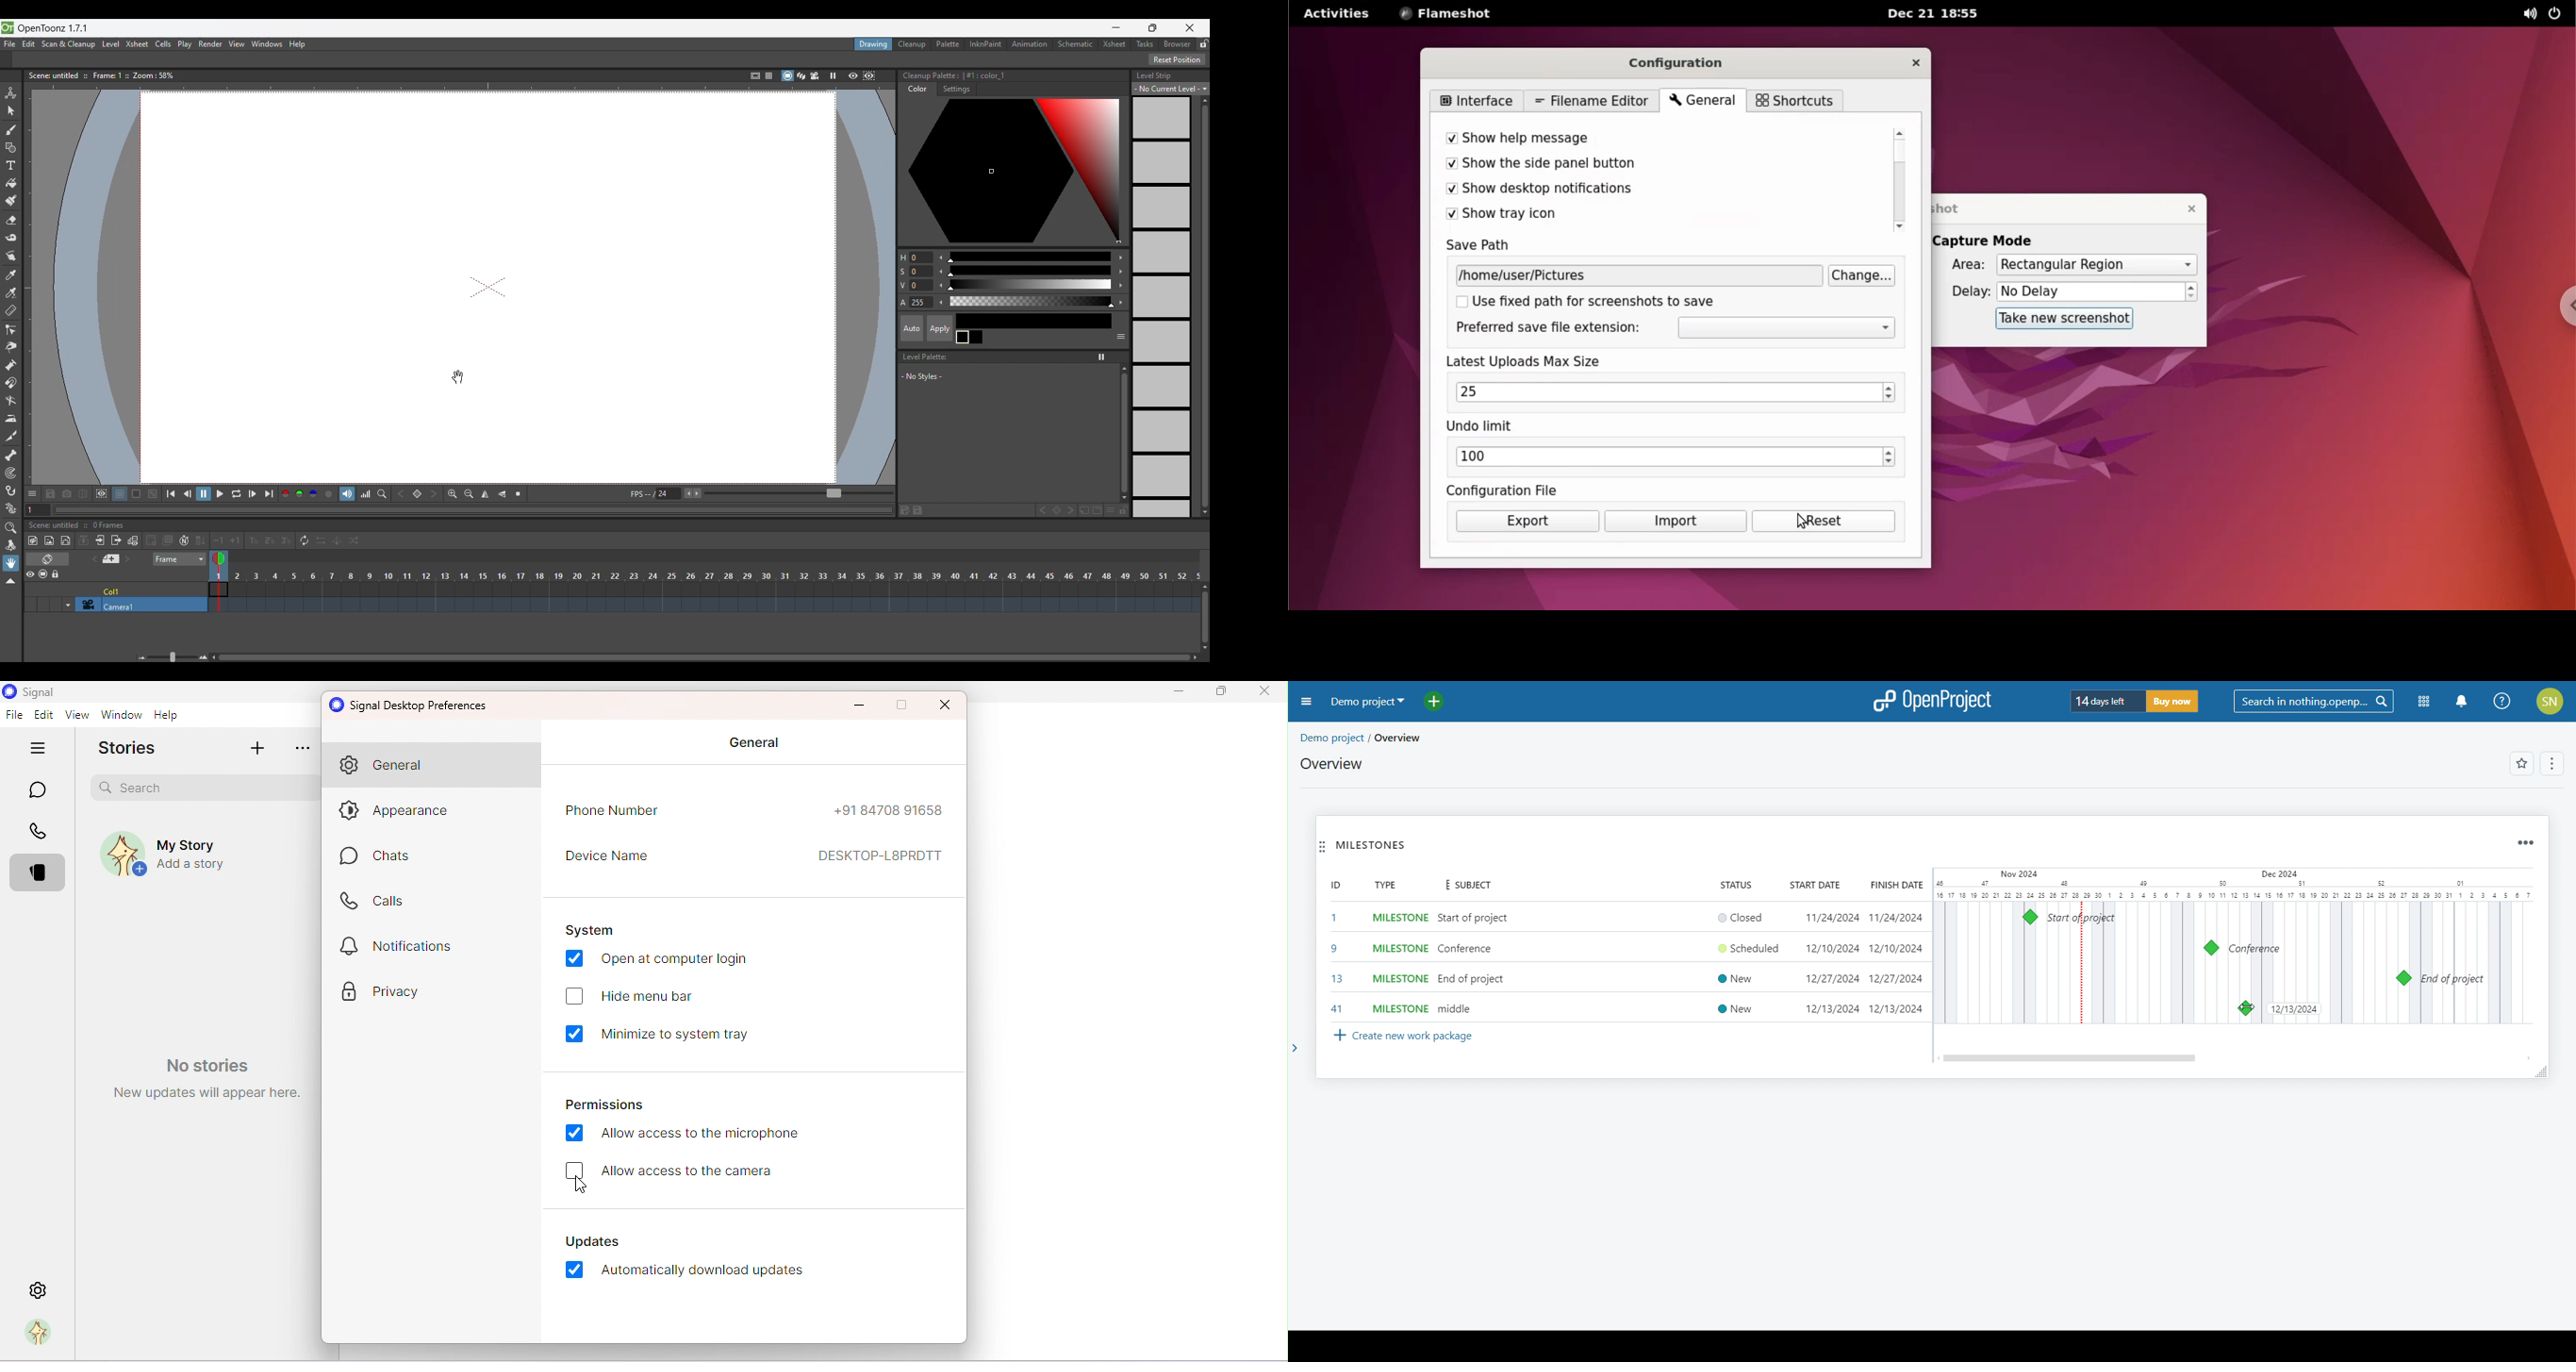 This screenshot has width=2576, height=1372. What do you see at coordinates (946, 706) in the screenshot?
I see `Maximize` at bounding box center [946, 706].